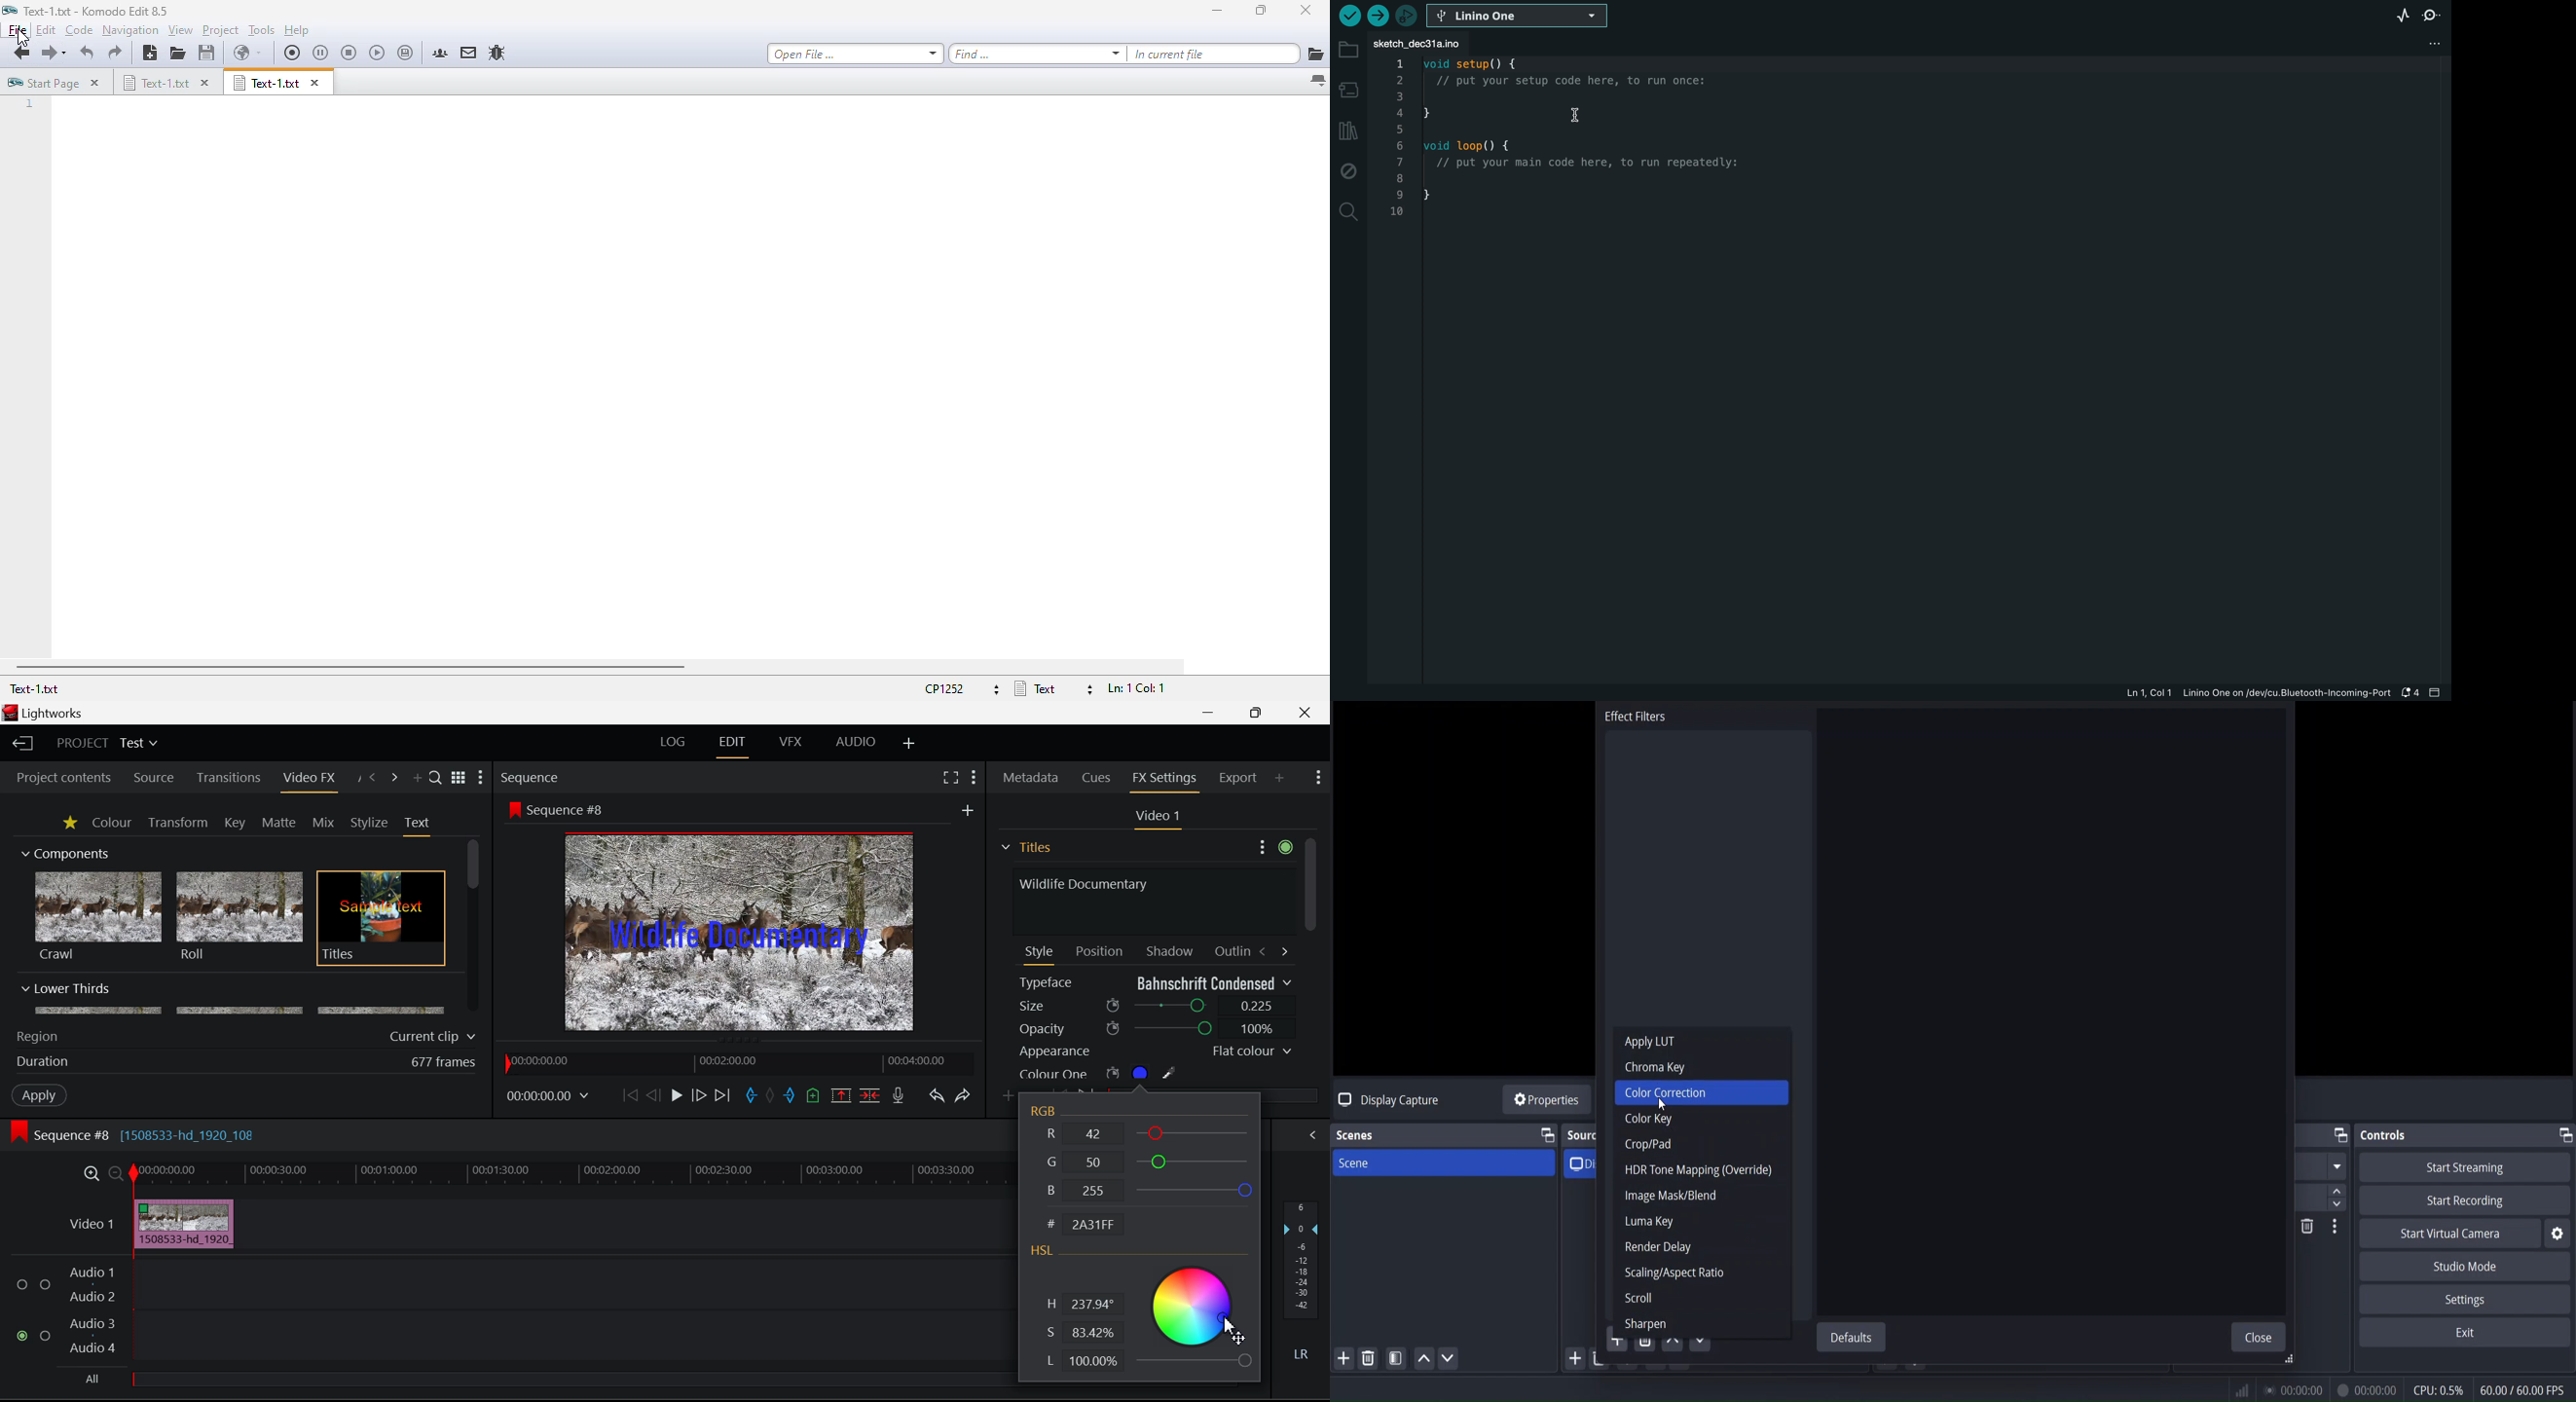 This screenshot has height=1428, width=2576. I want to click on close, so click(2261, 1337).